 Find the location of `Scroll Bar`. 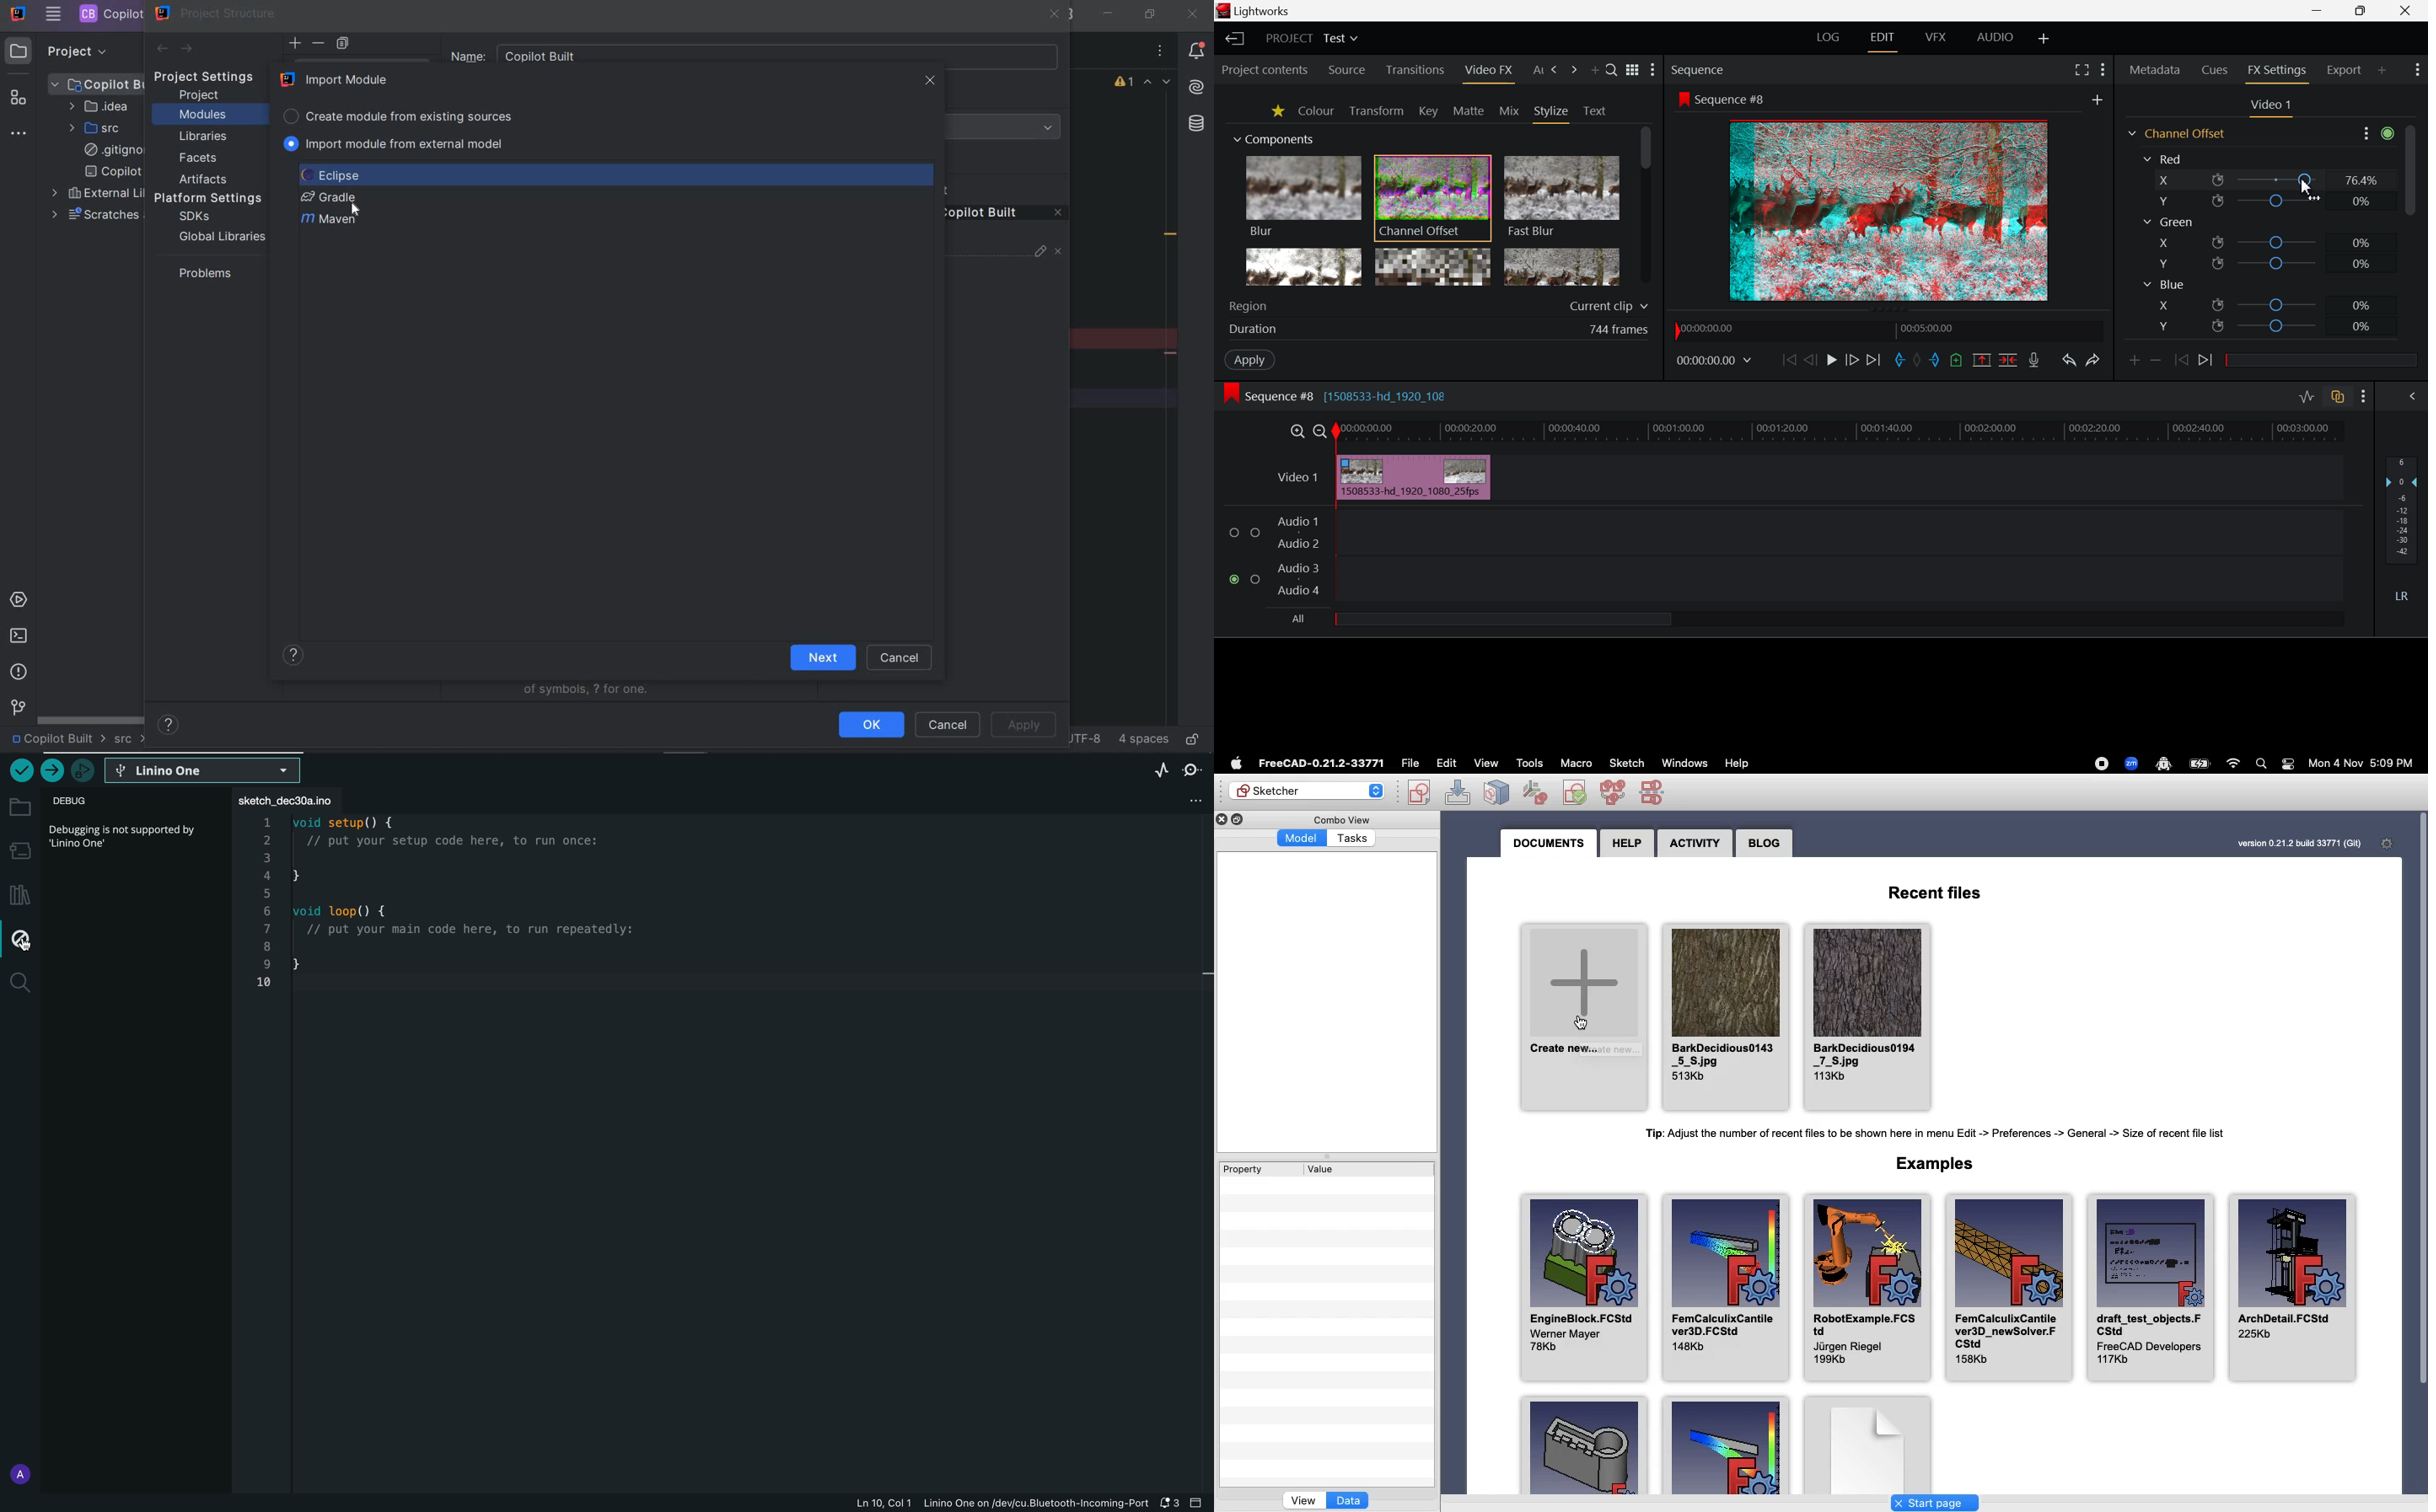

Scroll Bar is located at coordinates (1644, 205).